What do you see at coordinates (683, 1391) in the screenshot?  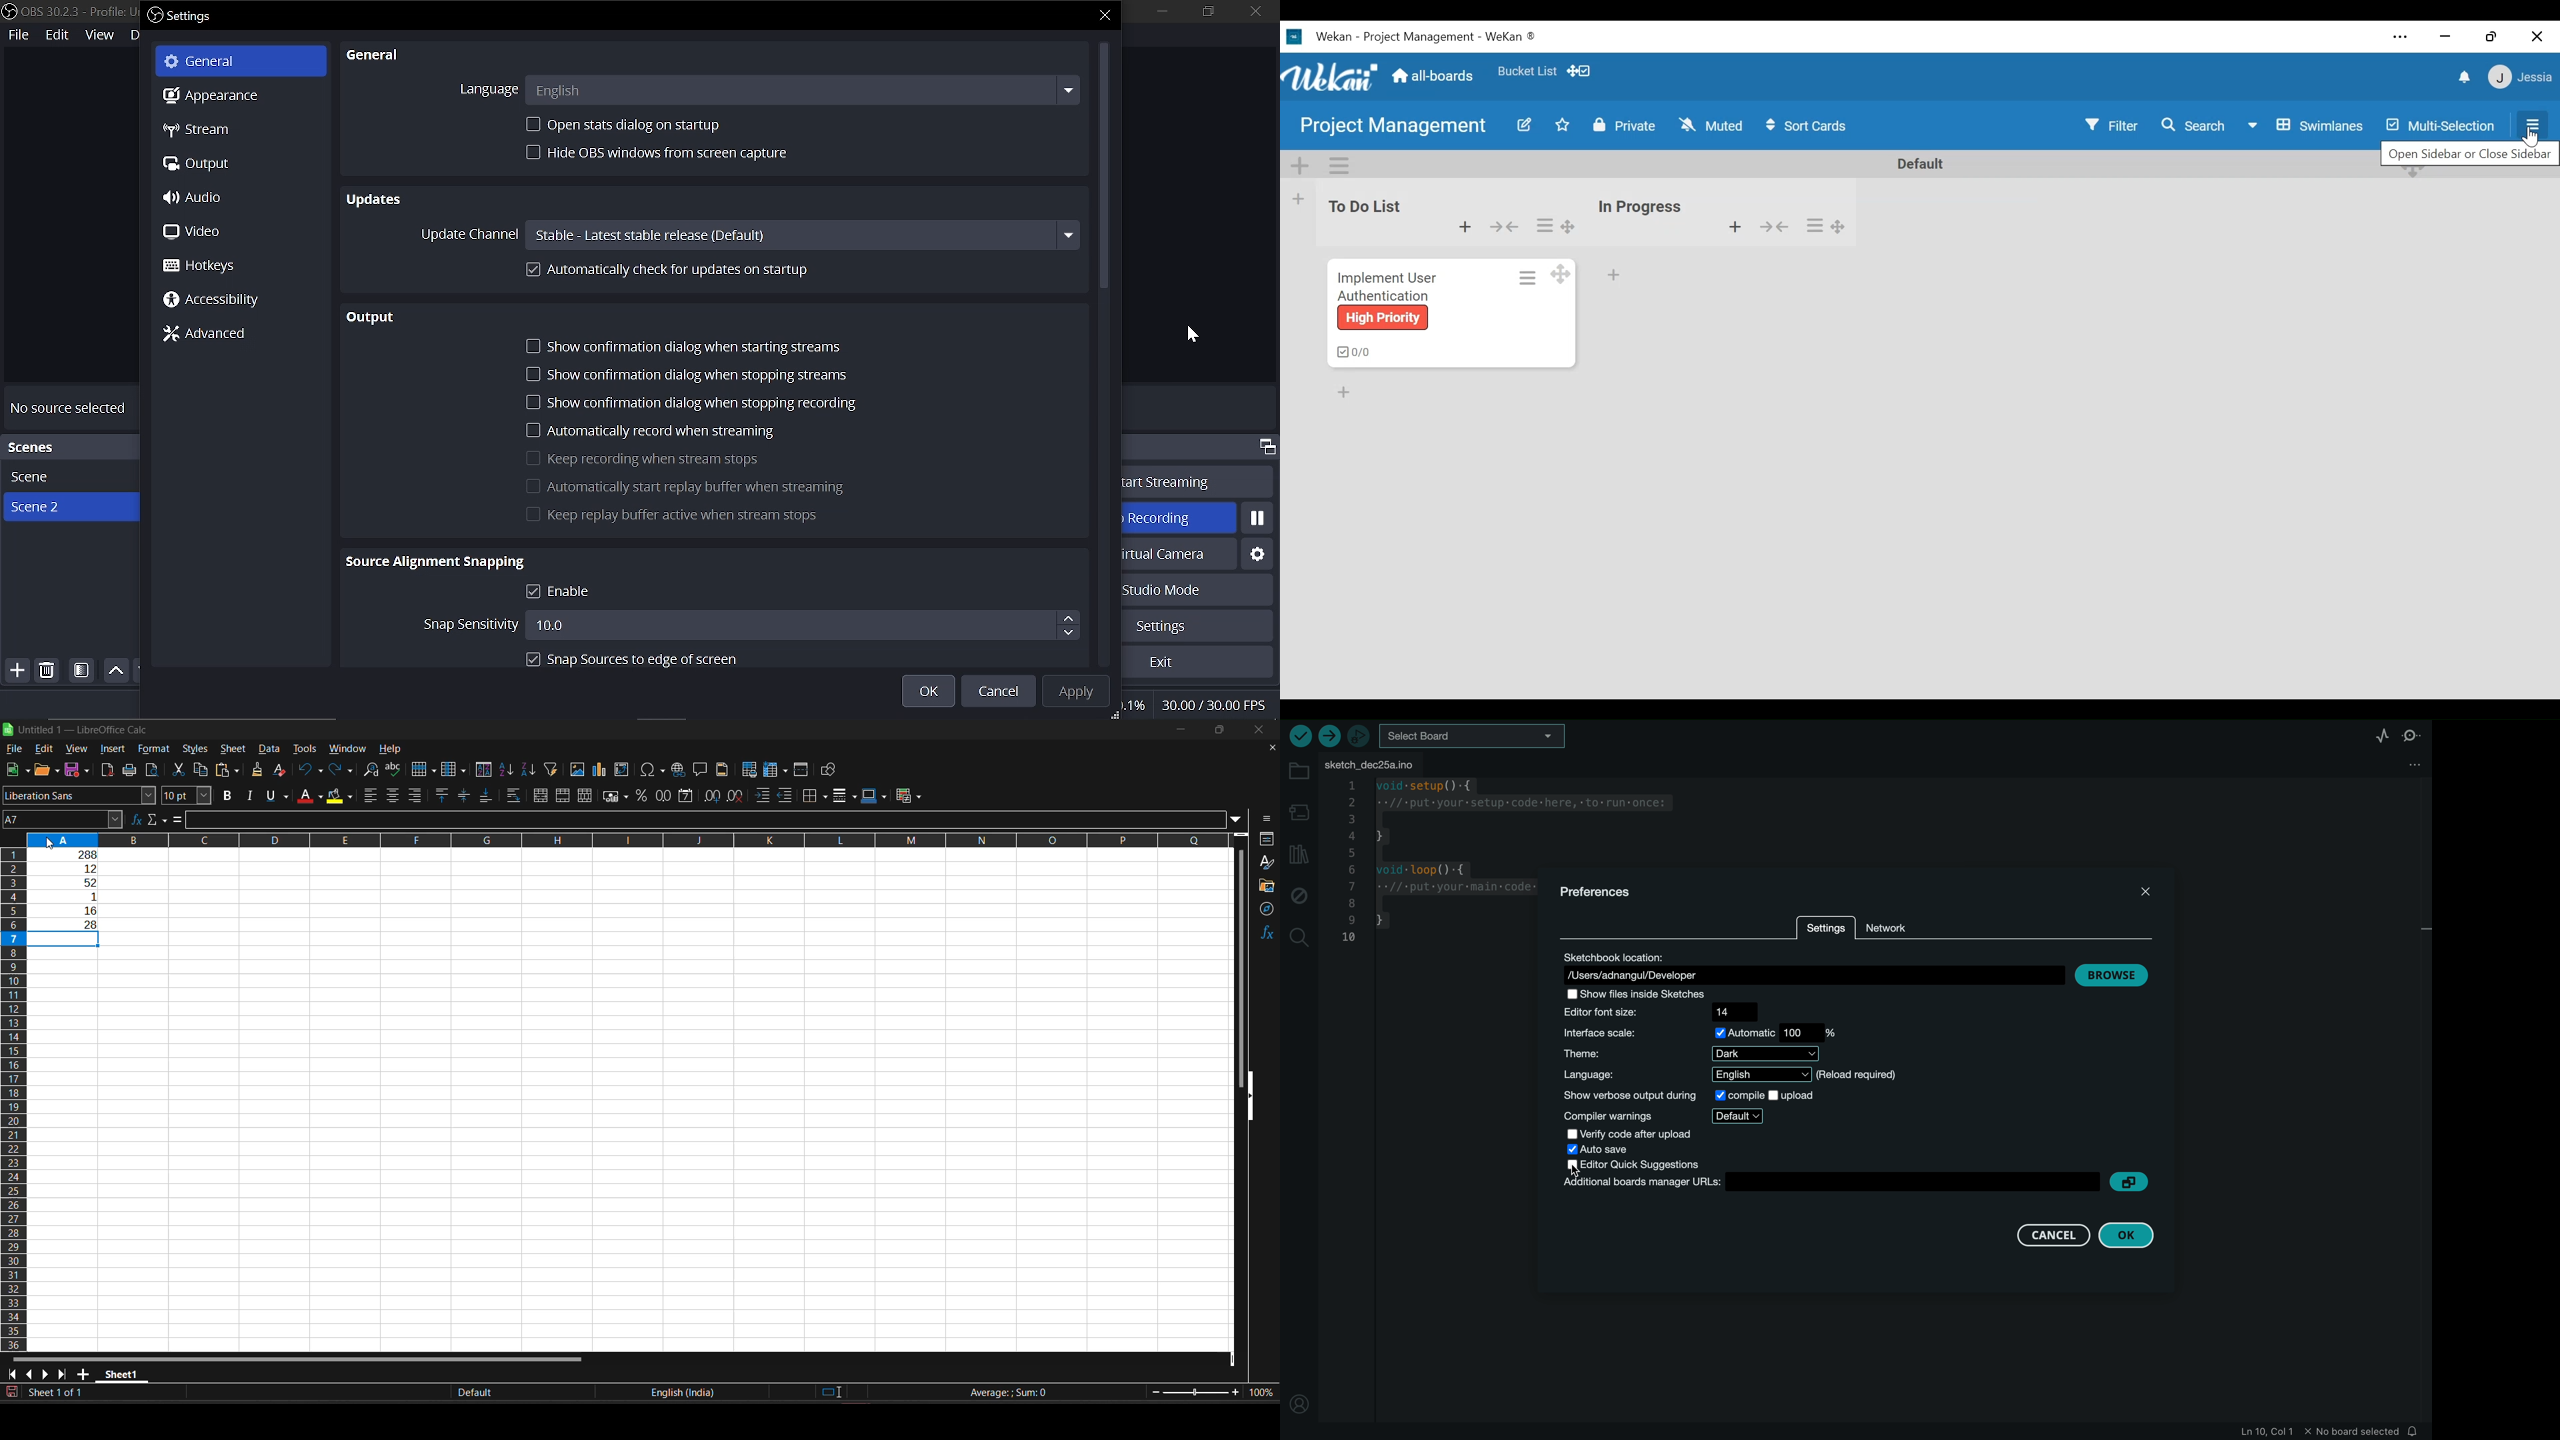 I see `text language` at bounding box center [683, 1391].